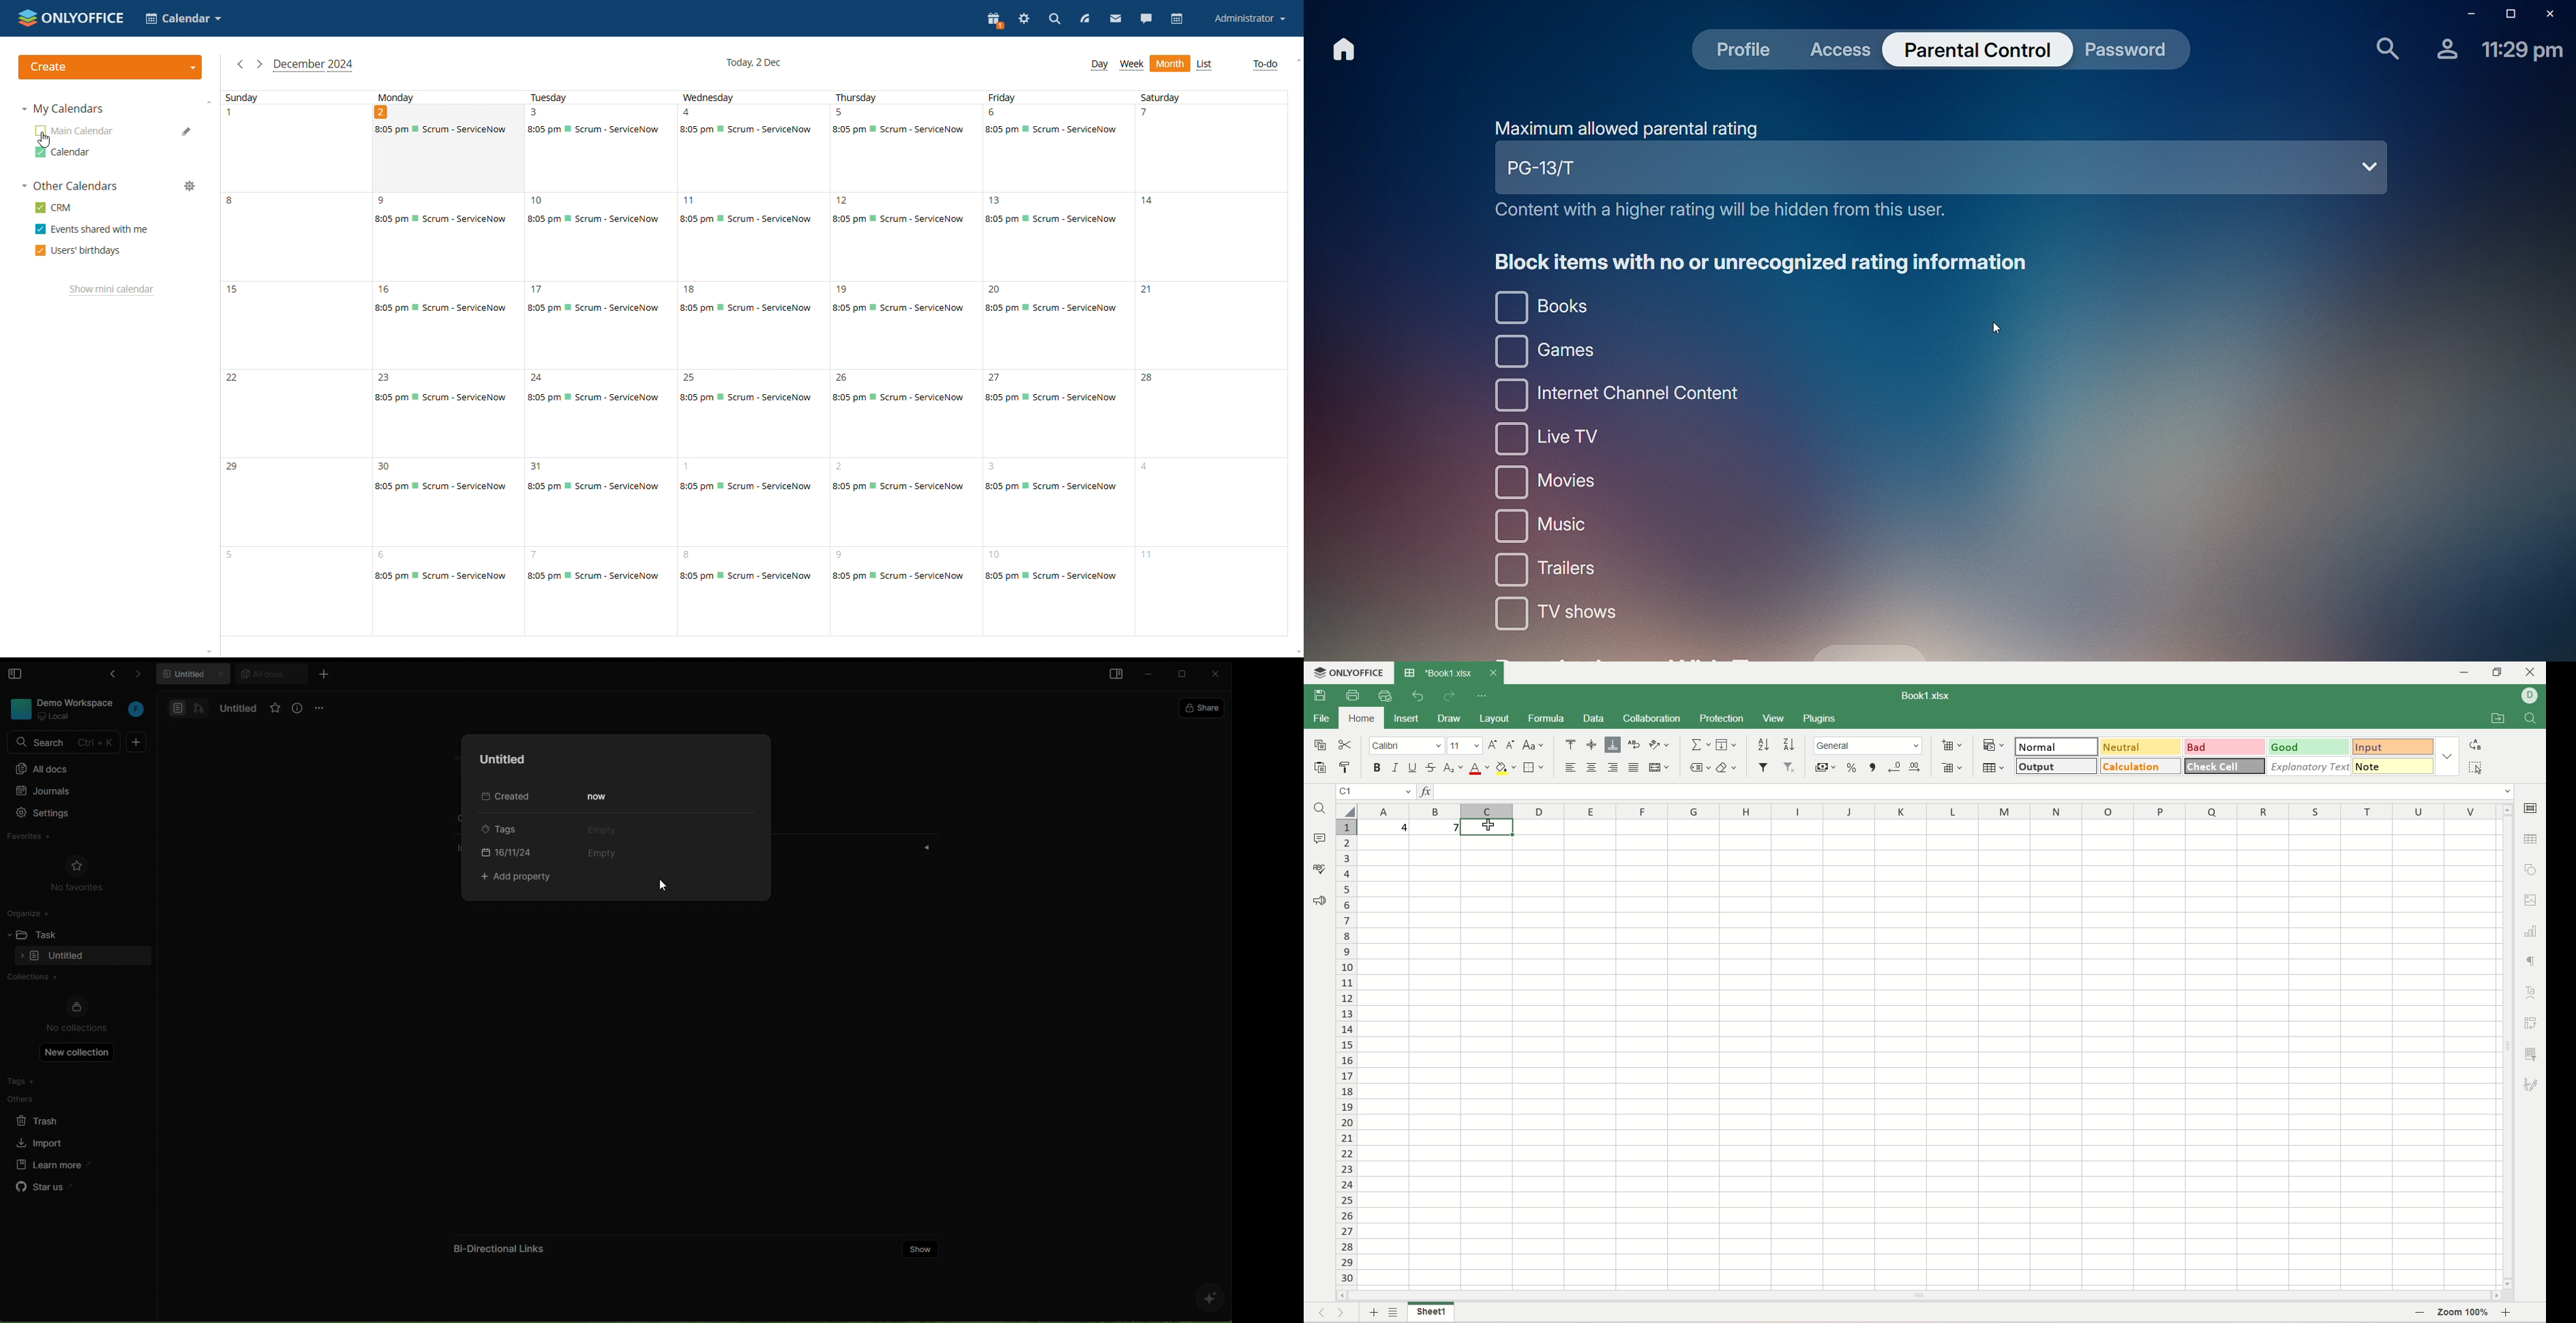 The image size is (2576, 1344). I want to click on redo, so click(1449, 696).